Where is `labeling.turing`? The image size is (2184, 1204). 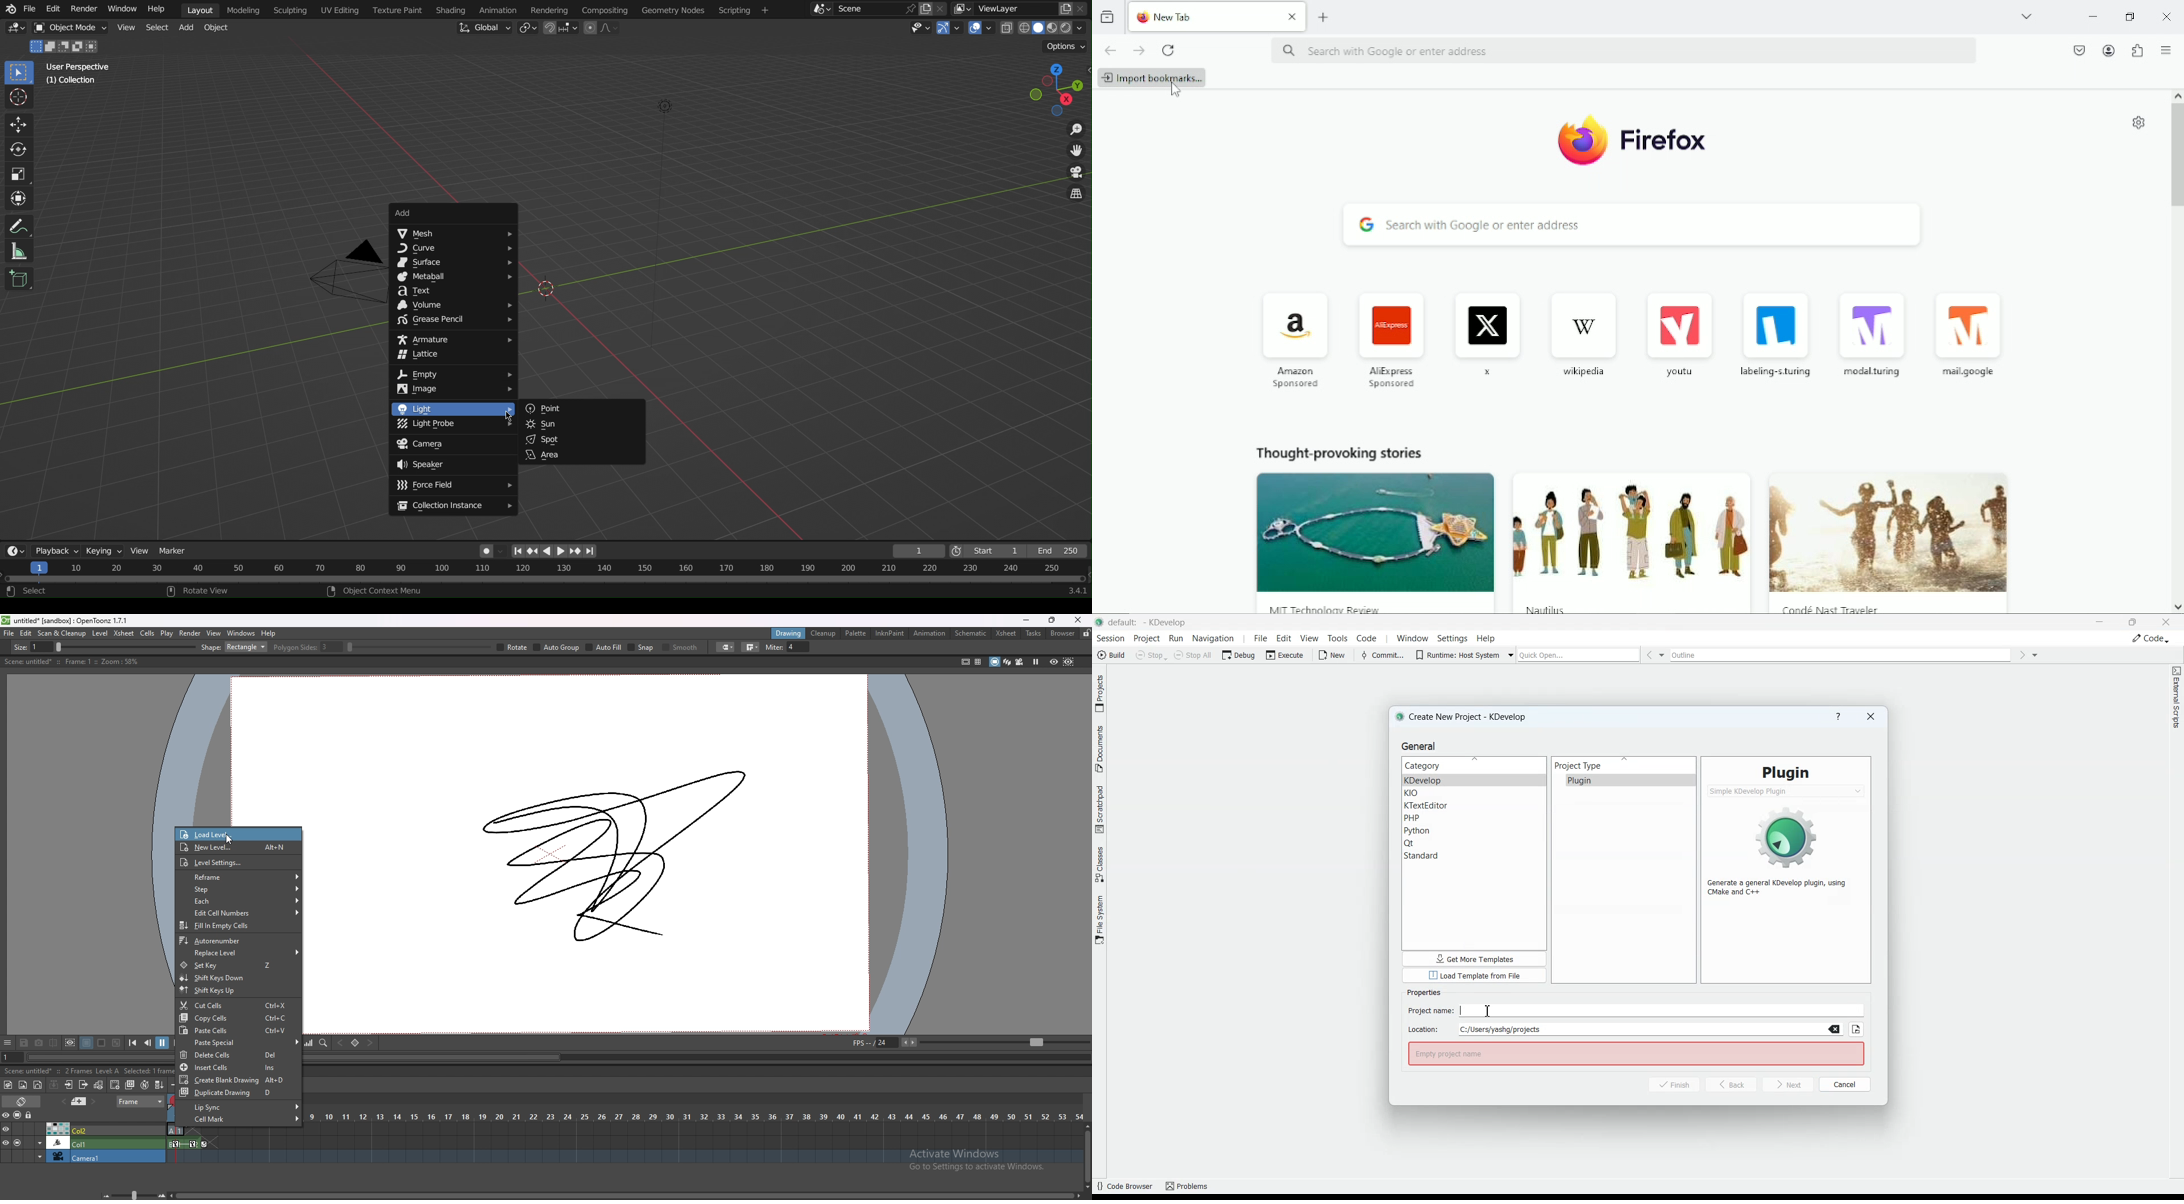 labeling.turing is located at coordinates (1777, 334).